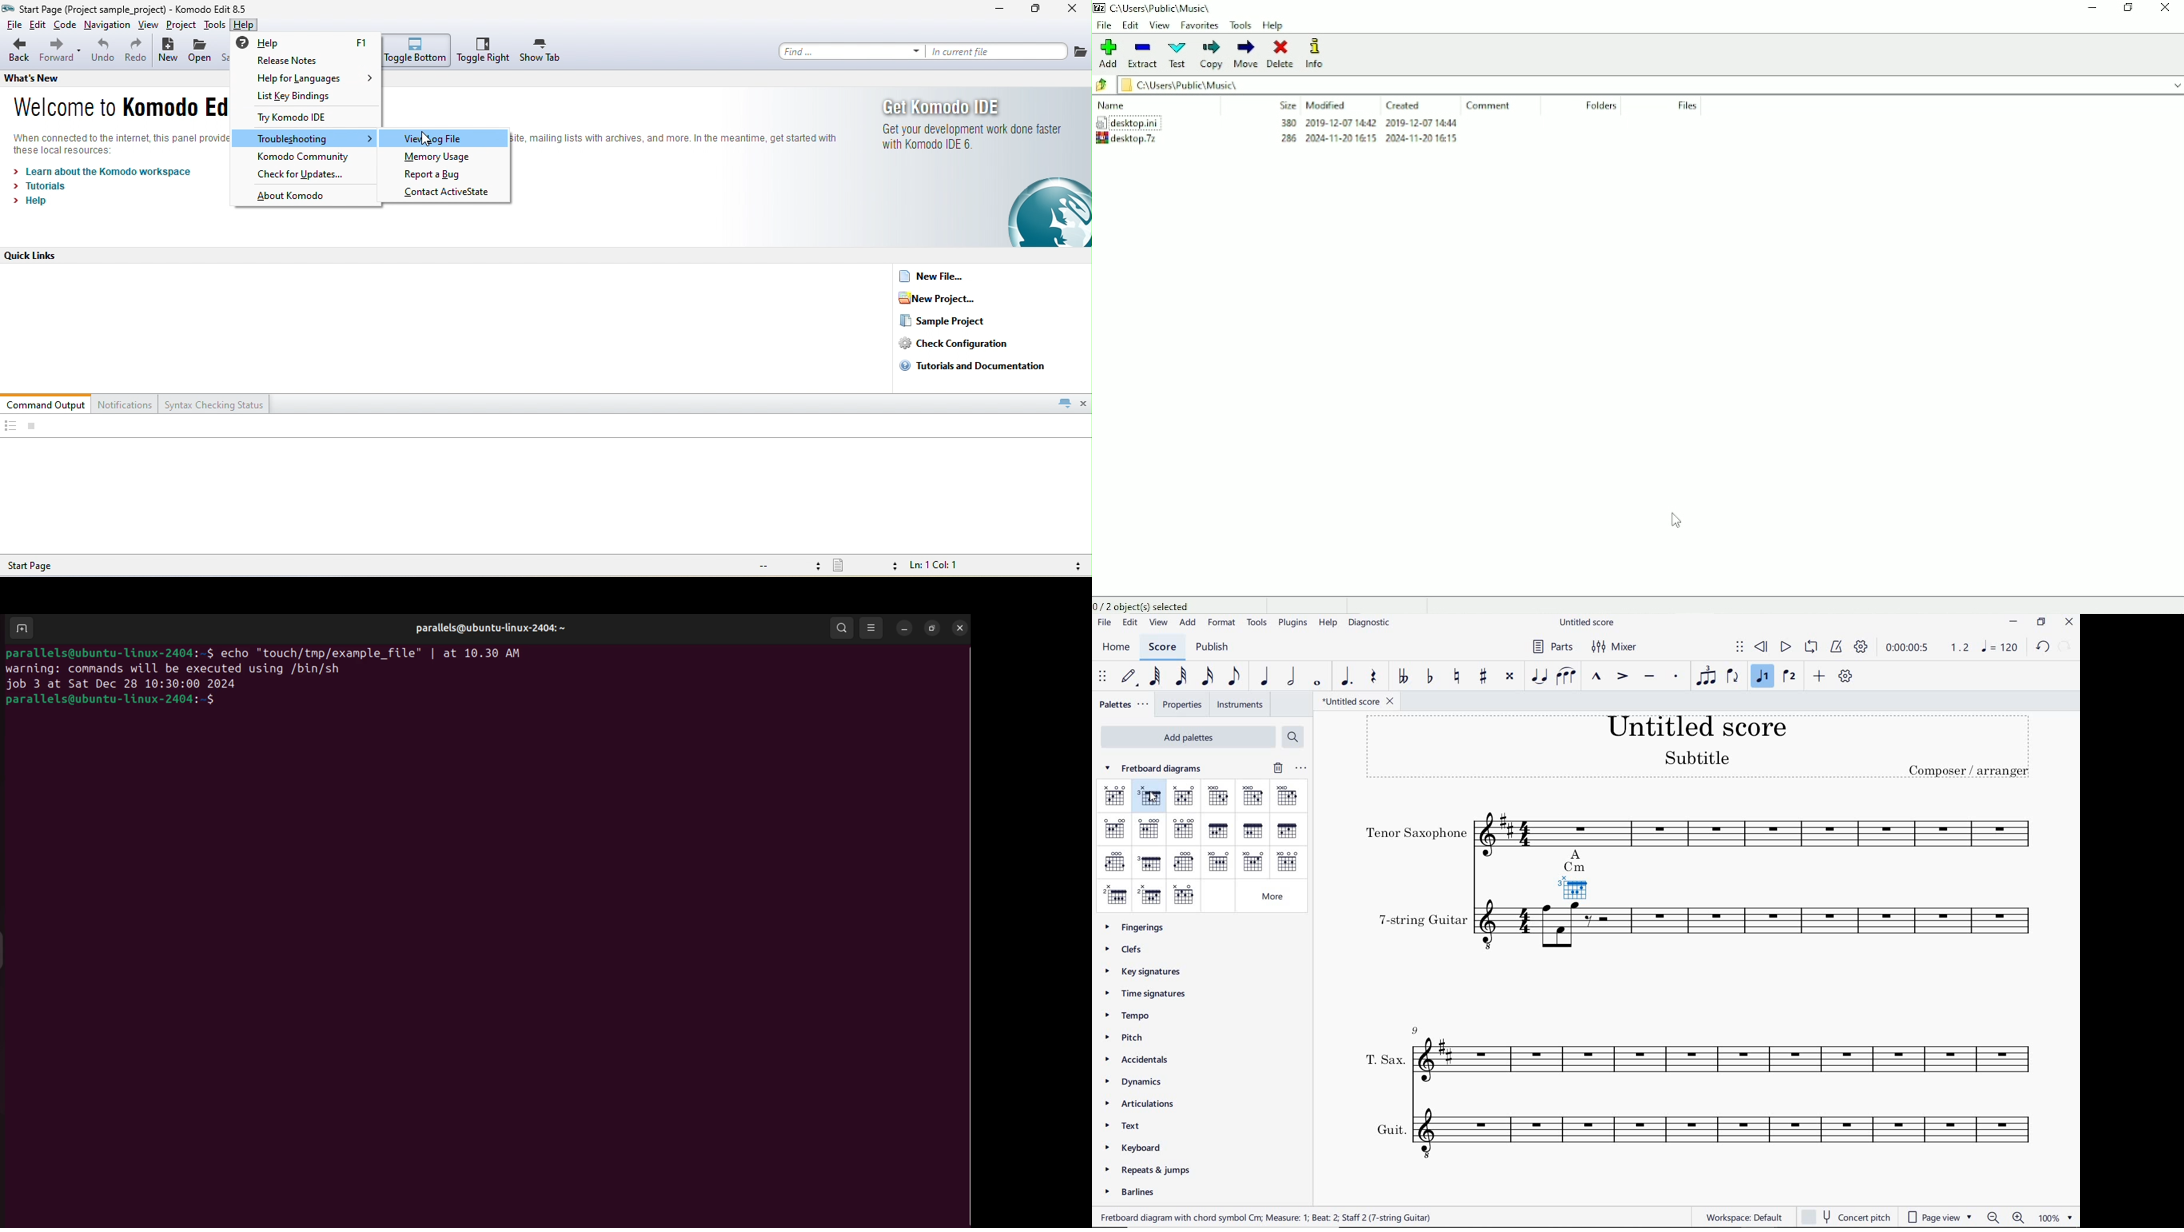 This screenshot has width=2184, height=1232. Describe the element at coordinates (1847, 1216) in the screenshot. I see `concert pitch` at that location.